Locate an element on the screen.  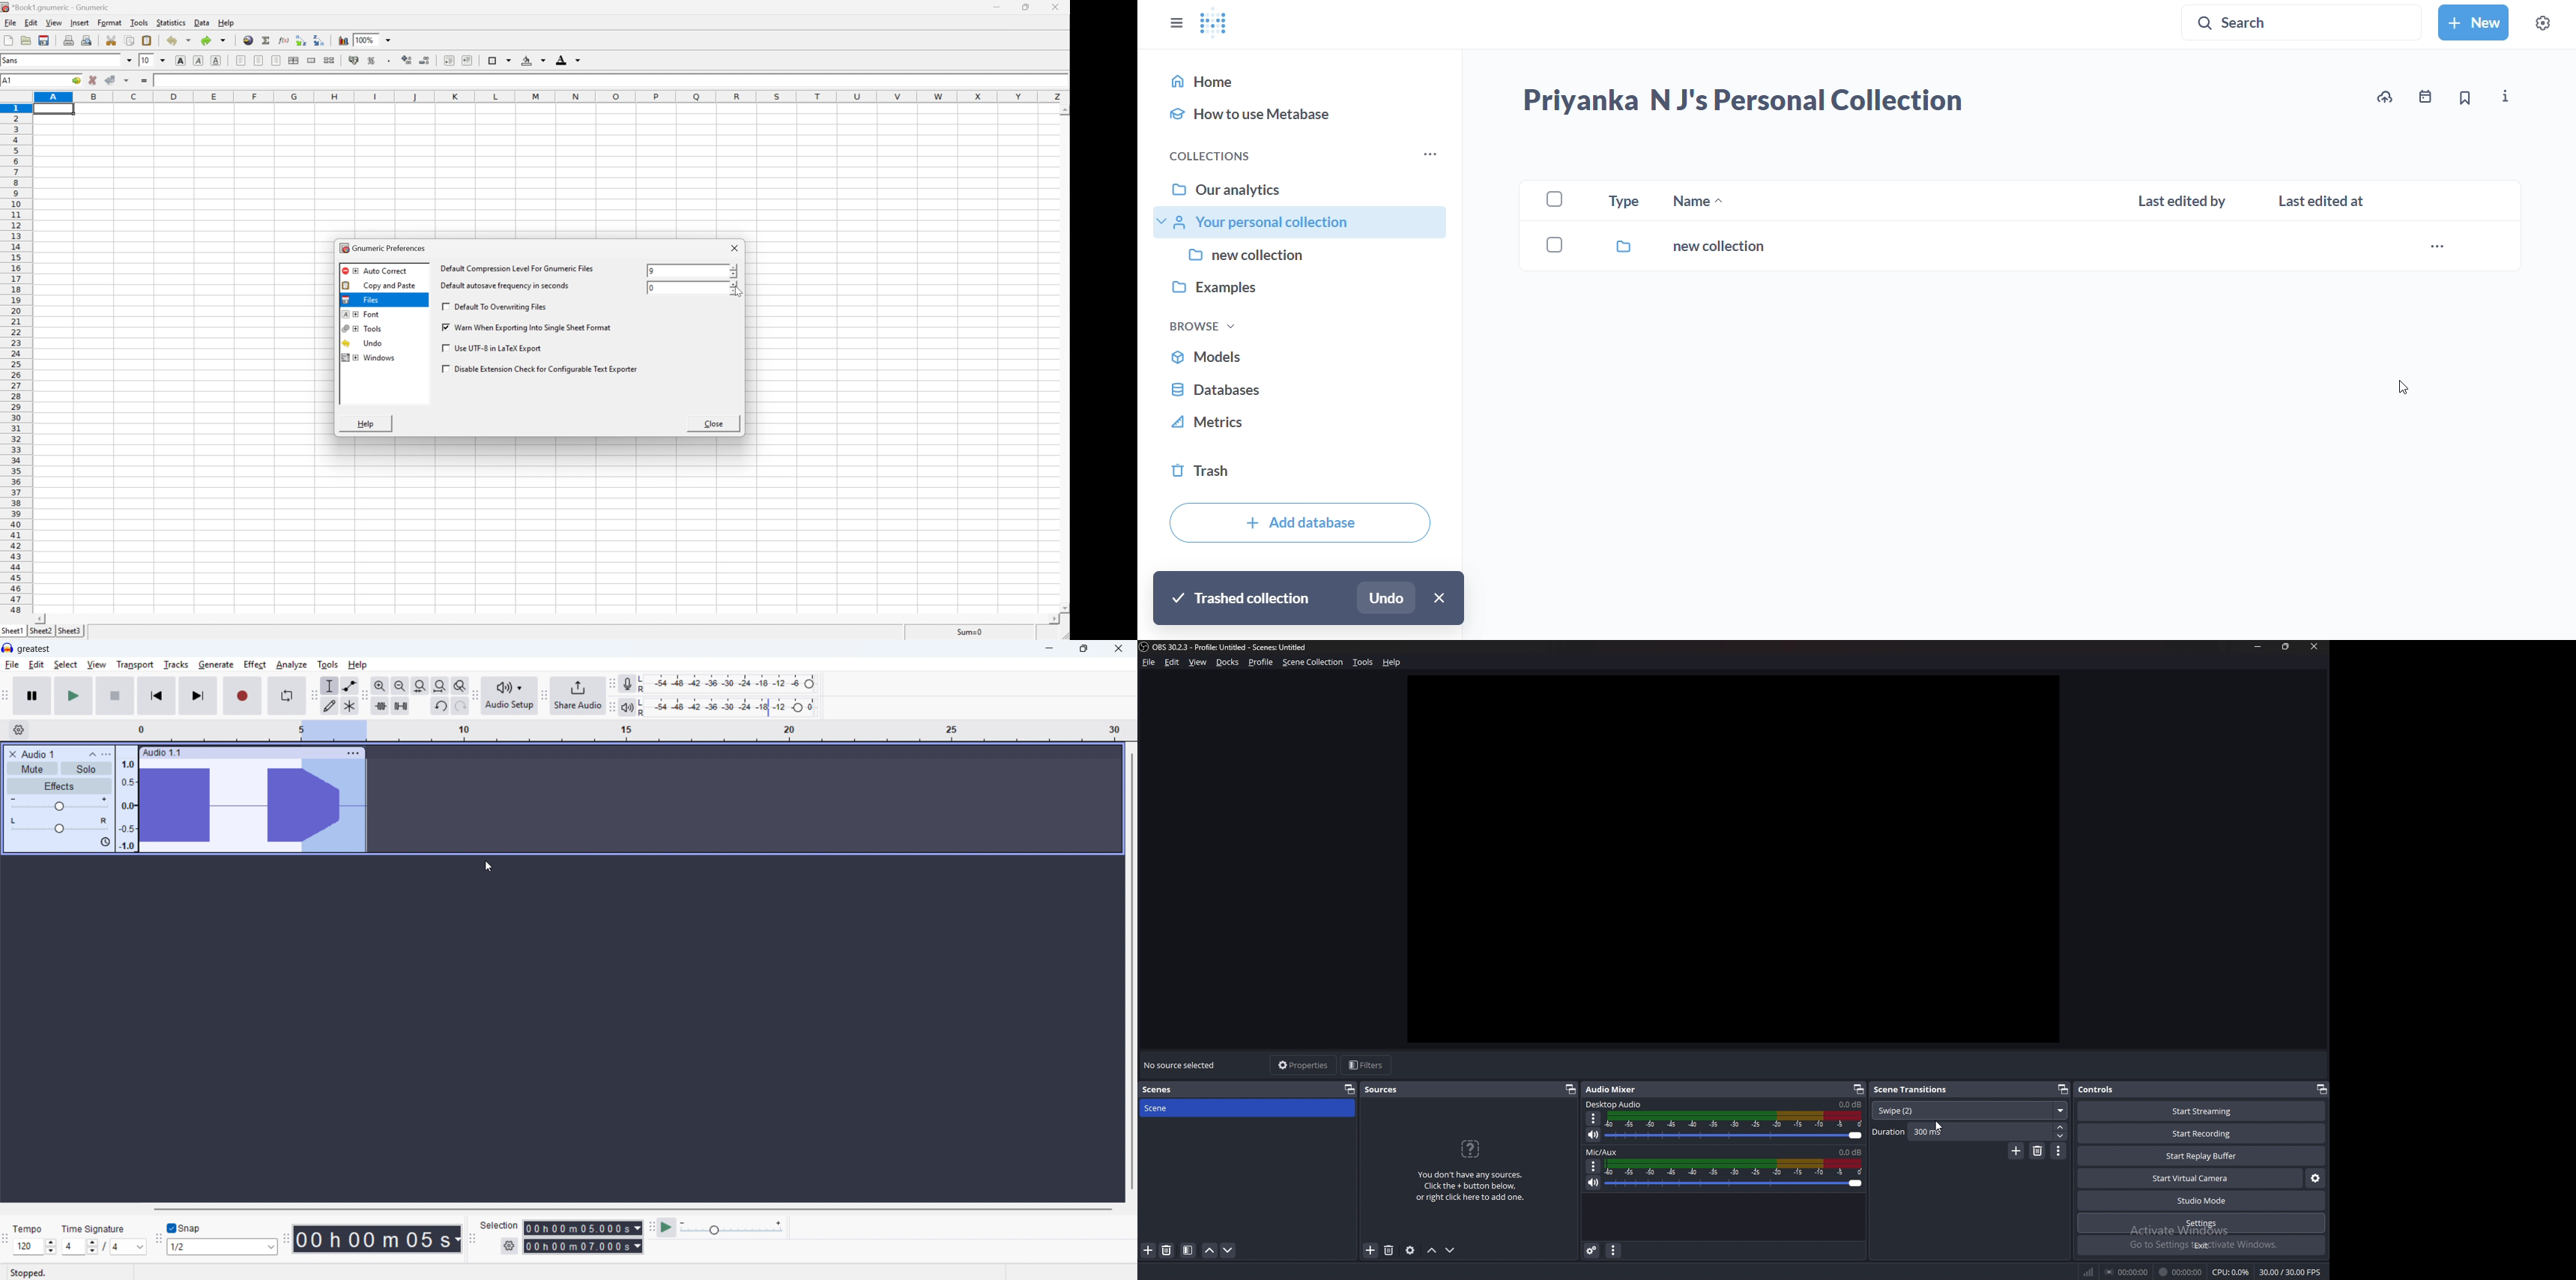
edit is located at coordinates (1172, 662).